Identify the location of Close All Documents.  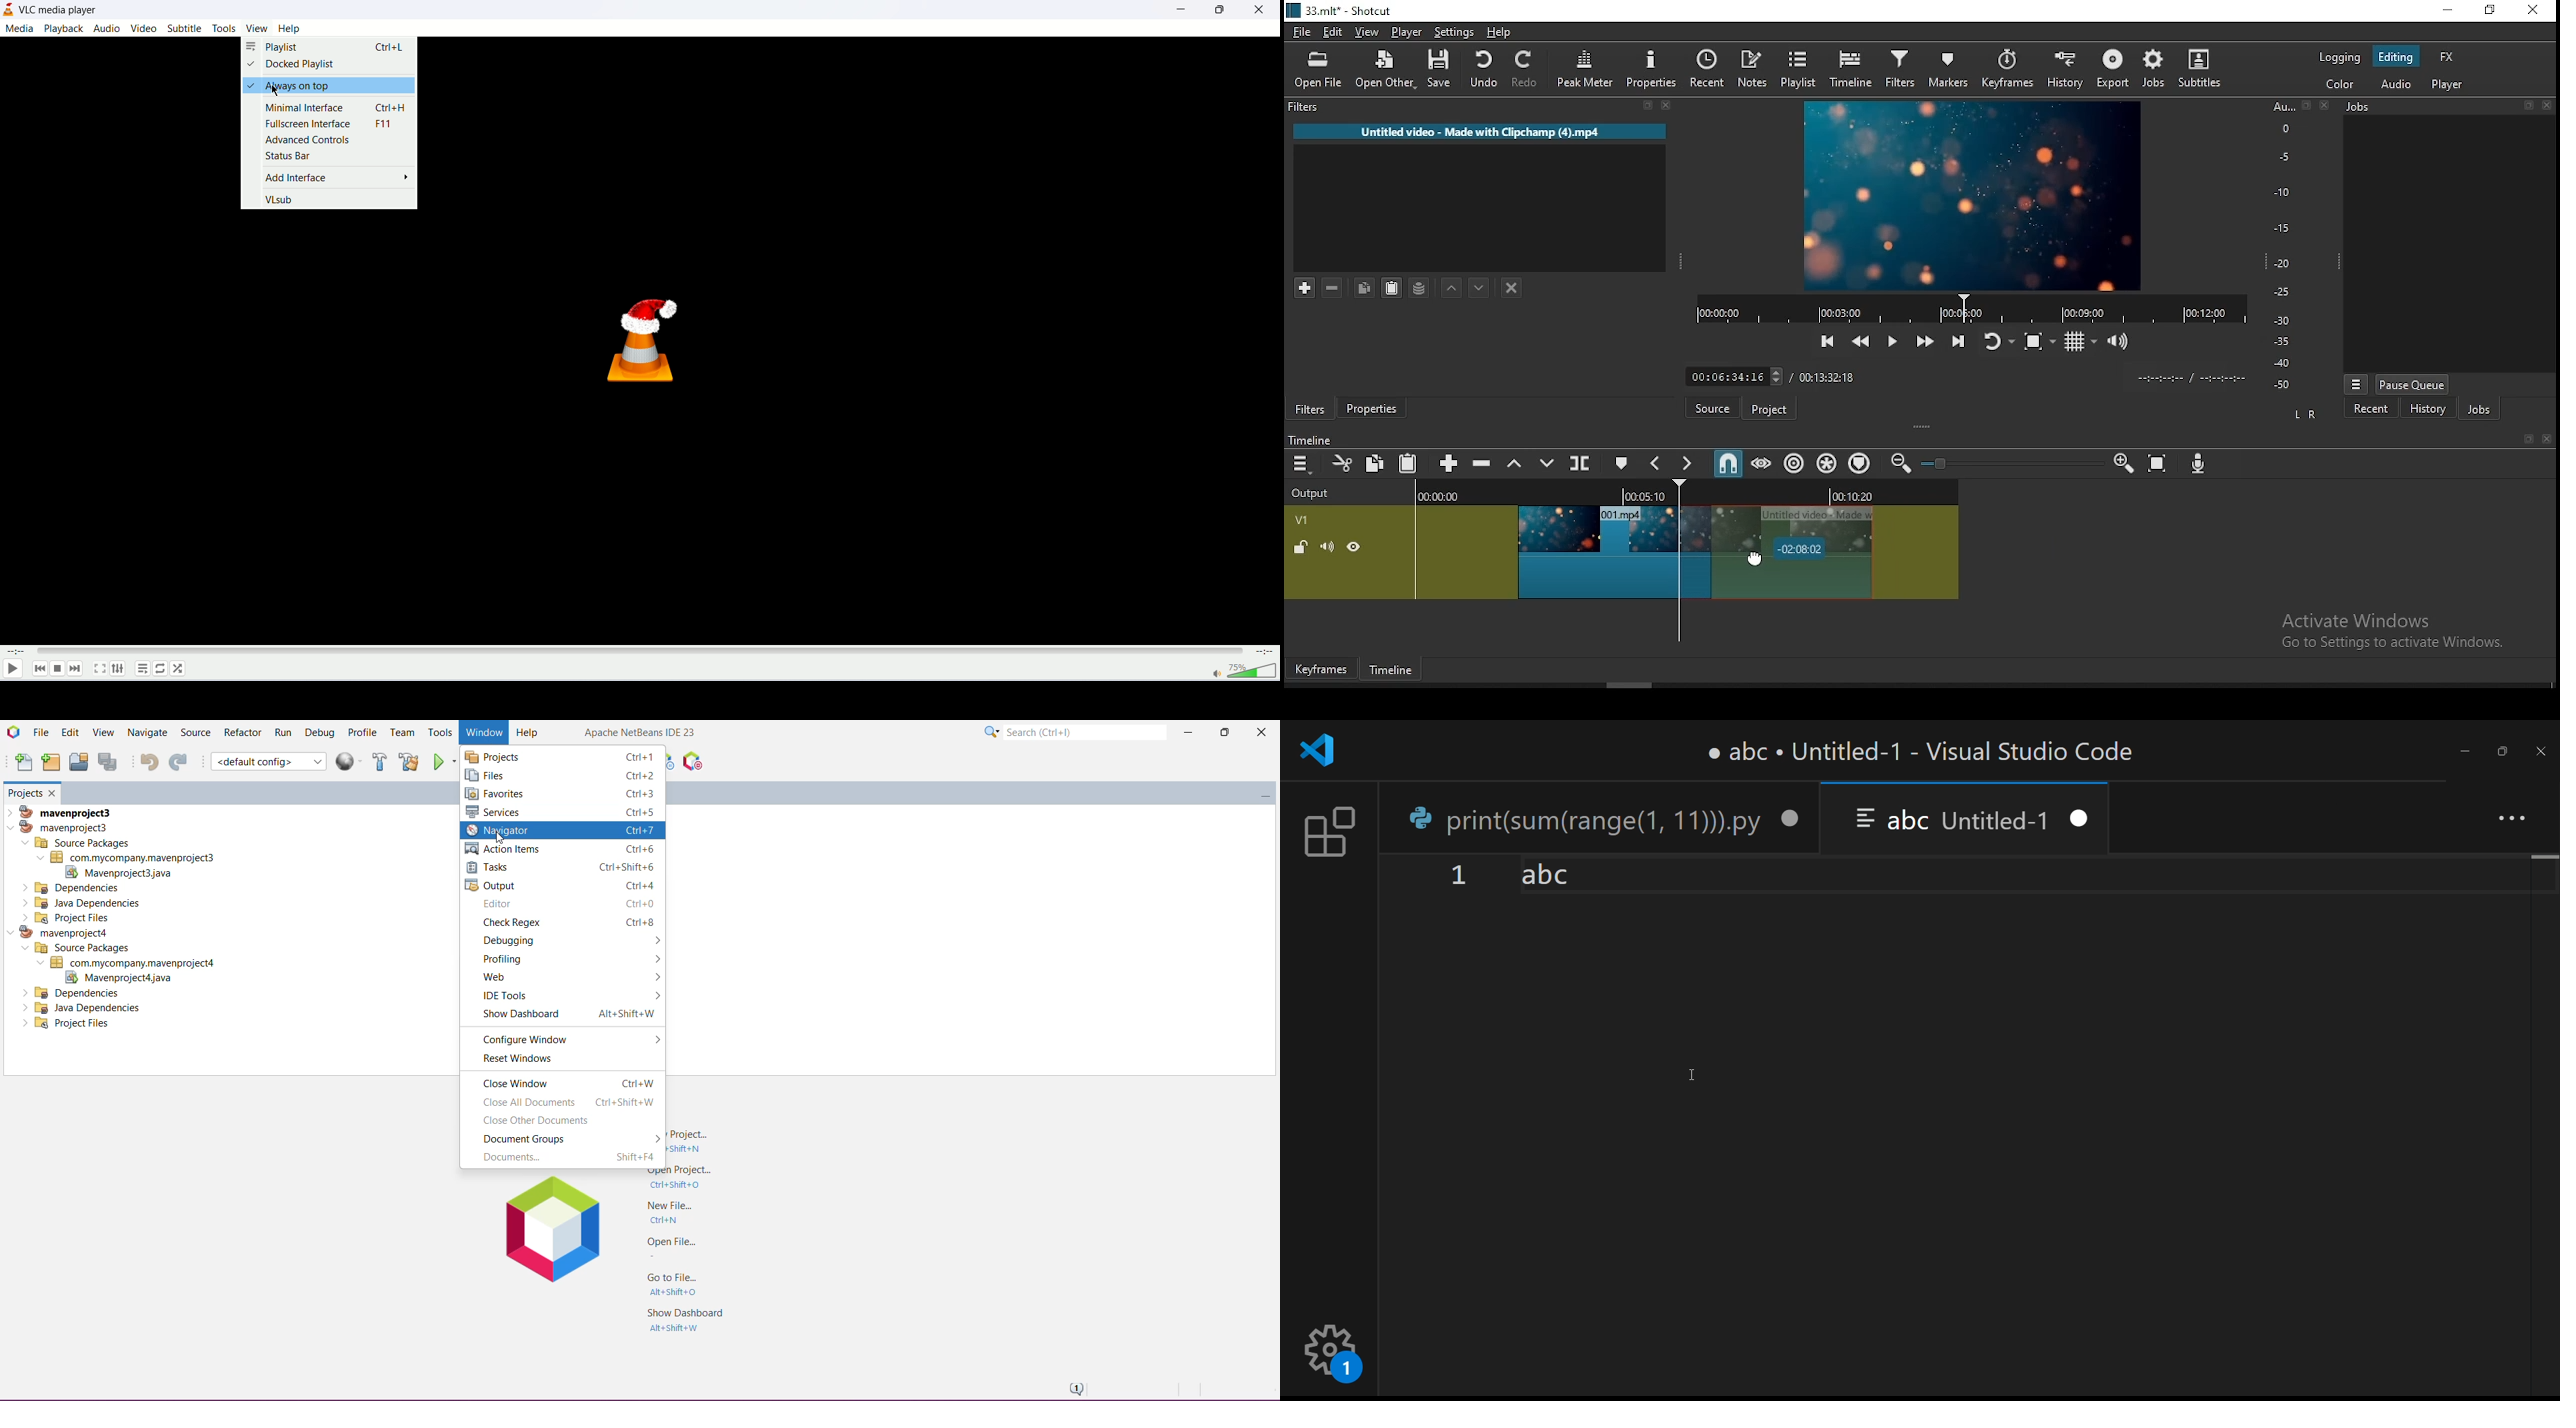
(563, 1102).